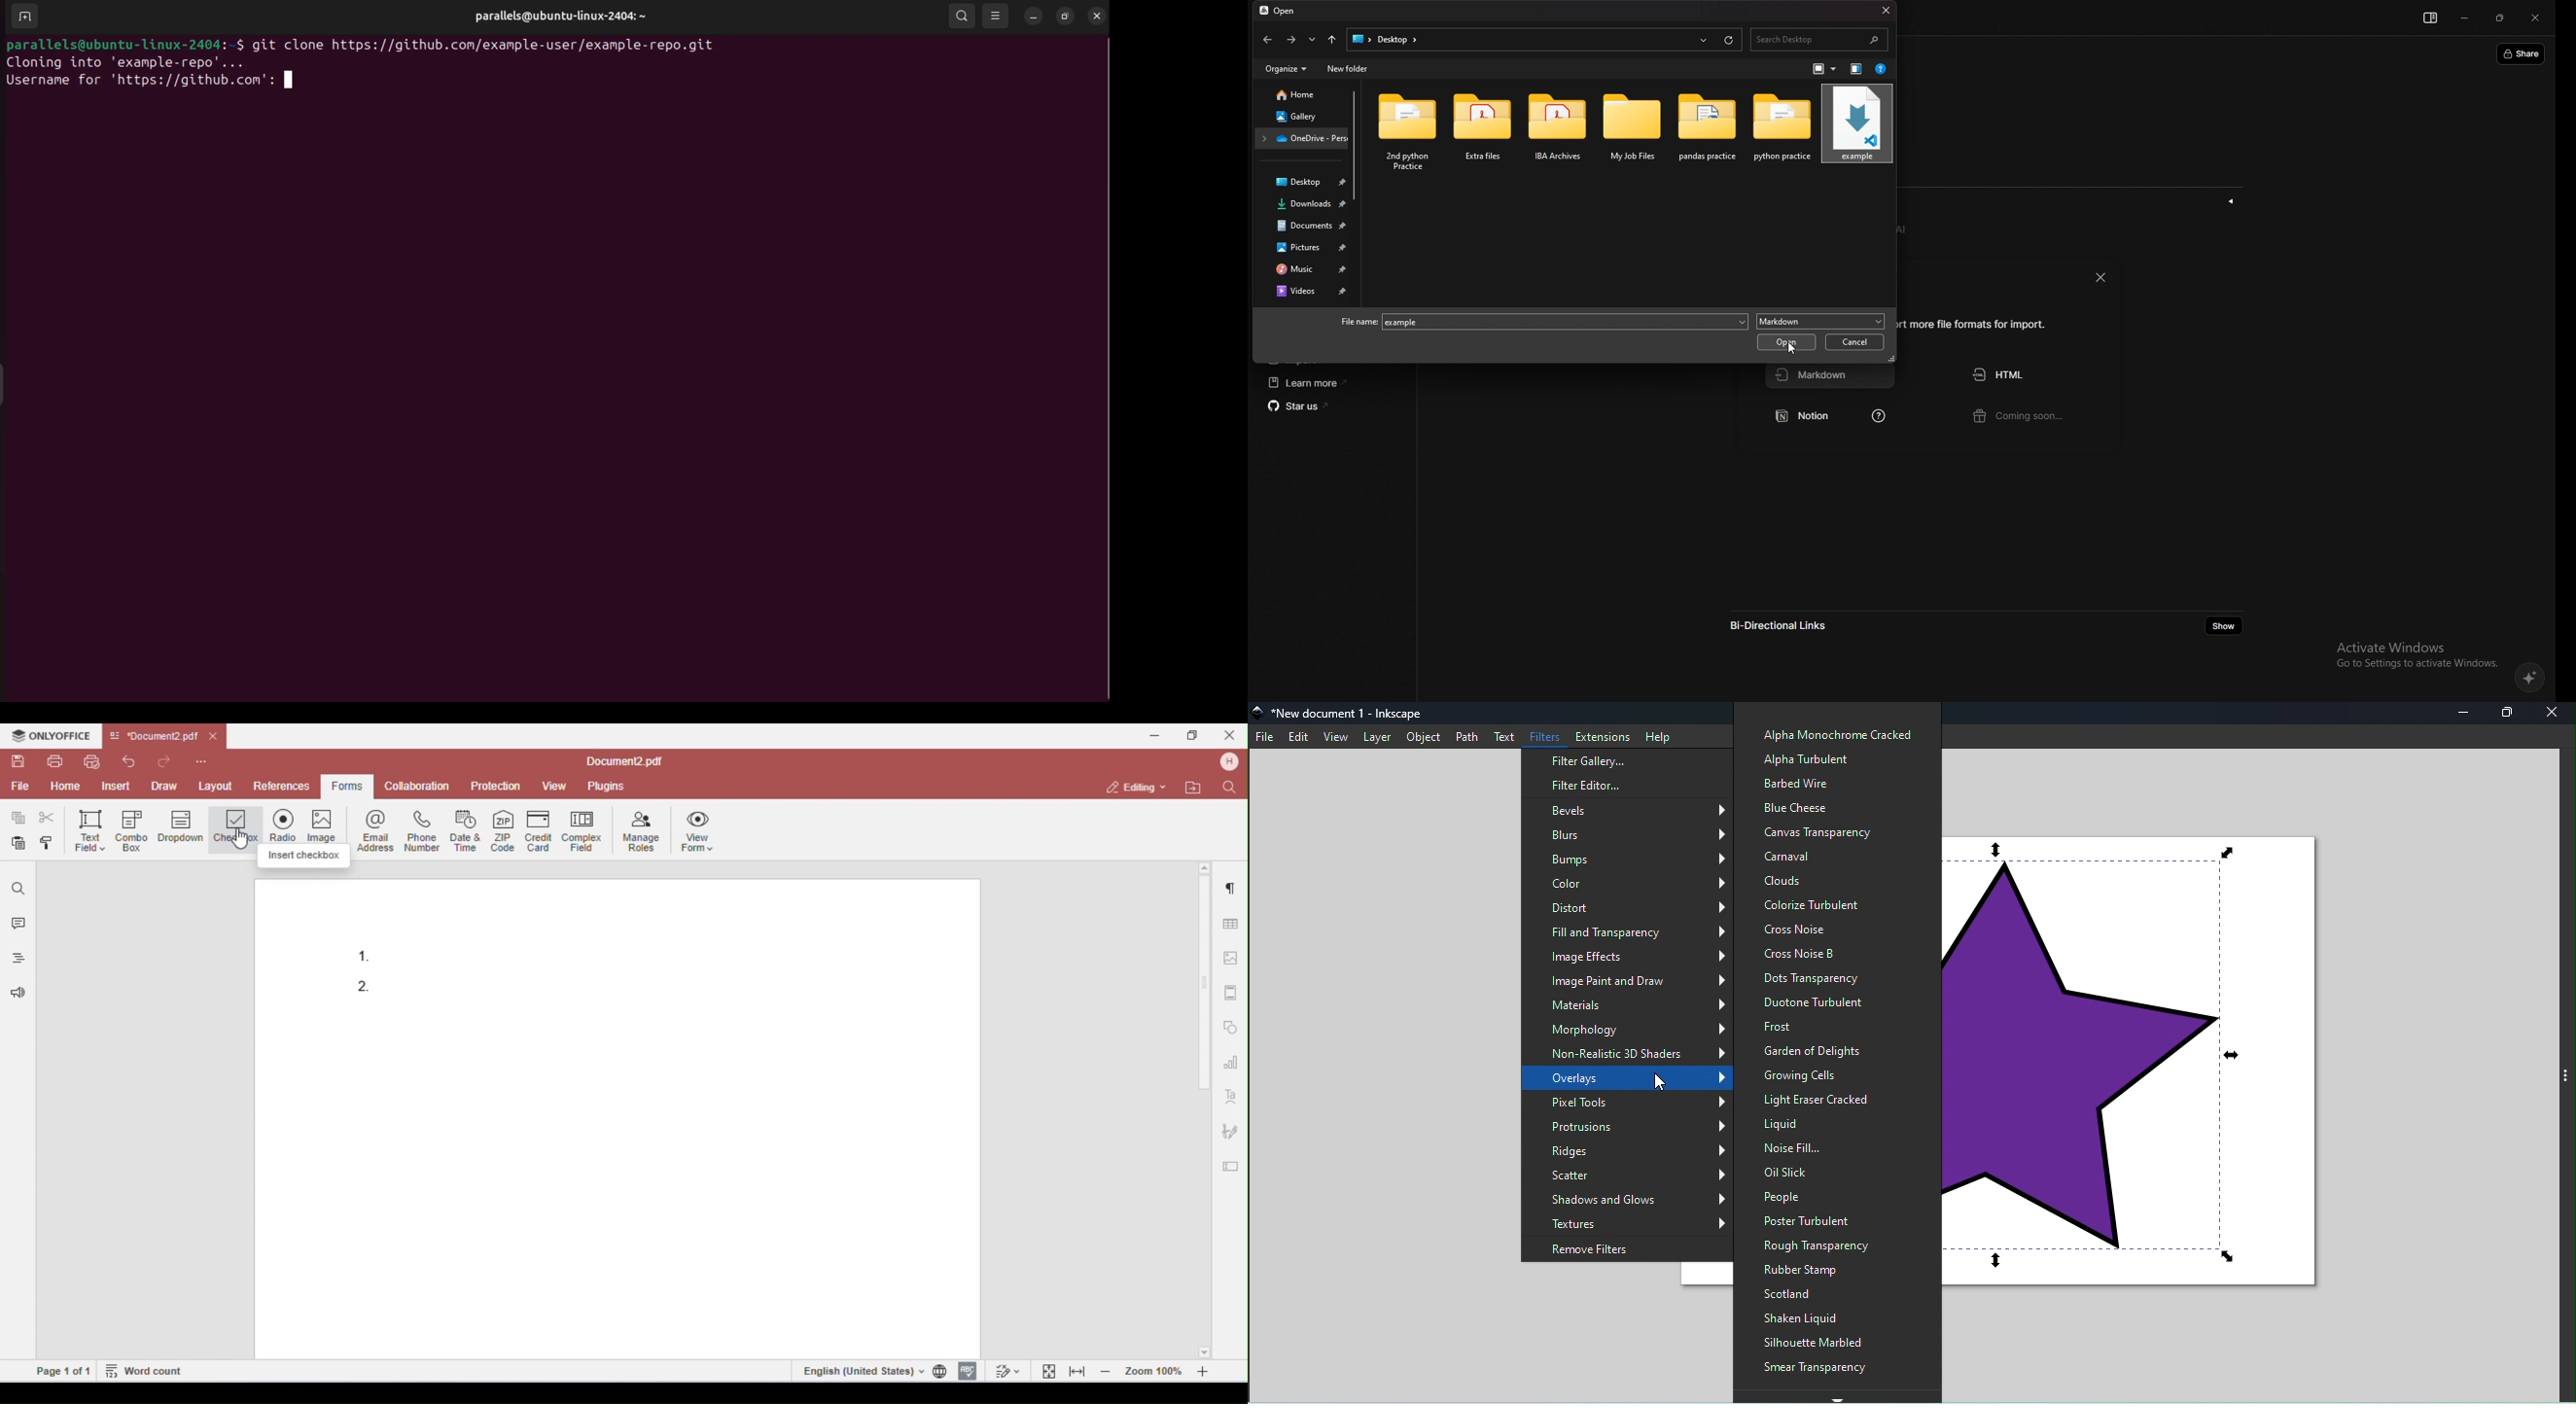 The height and width of the screenshot is (1428, 2576). What do you see at coordinates (1827, 929) in the screenshot?
I see `Cross noise` at bounding box center [1827, 929].